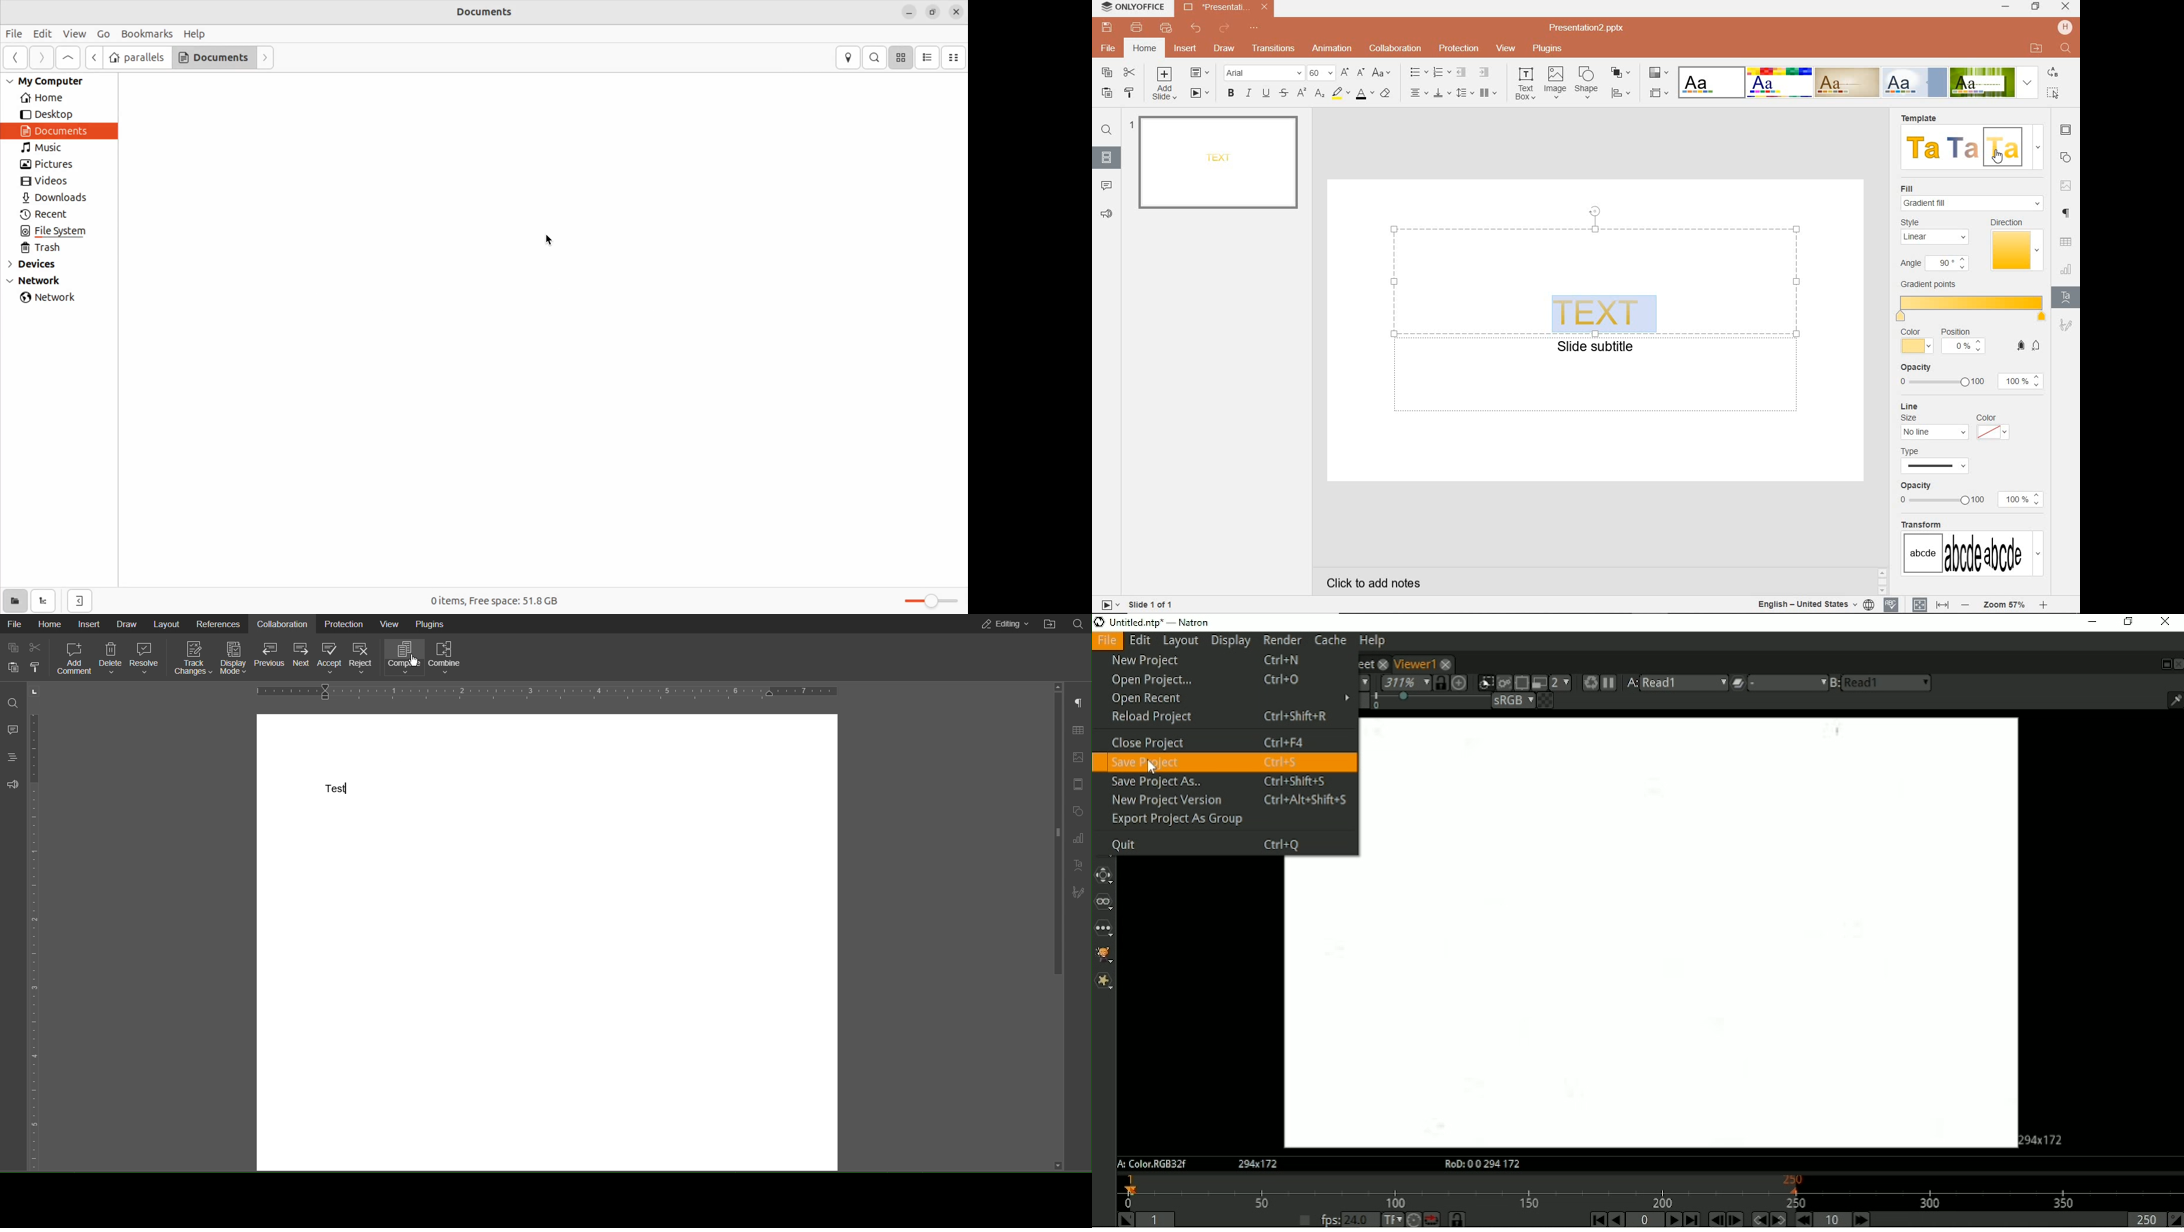 The height and width of the screenshot is (1232, 2184). Describe the element at coordinates (1107, 215) in the screenshot. I see `FEEDBACK & SUPPORT` at that location.